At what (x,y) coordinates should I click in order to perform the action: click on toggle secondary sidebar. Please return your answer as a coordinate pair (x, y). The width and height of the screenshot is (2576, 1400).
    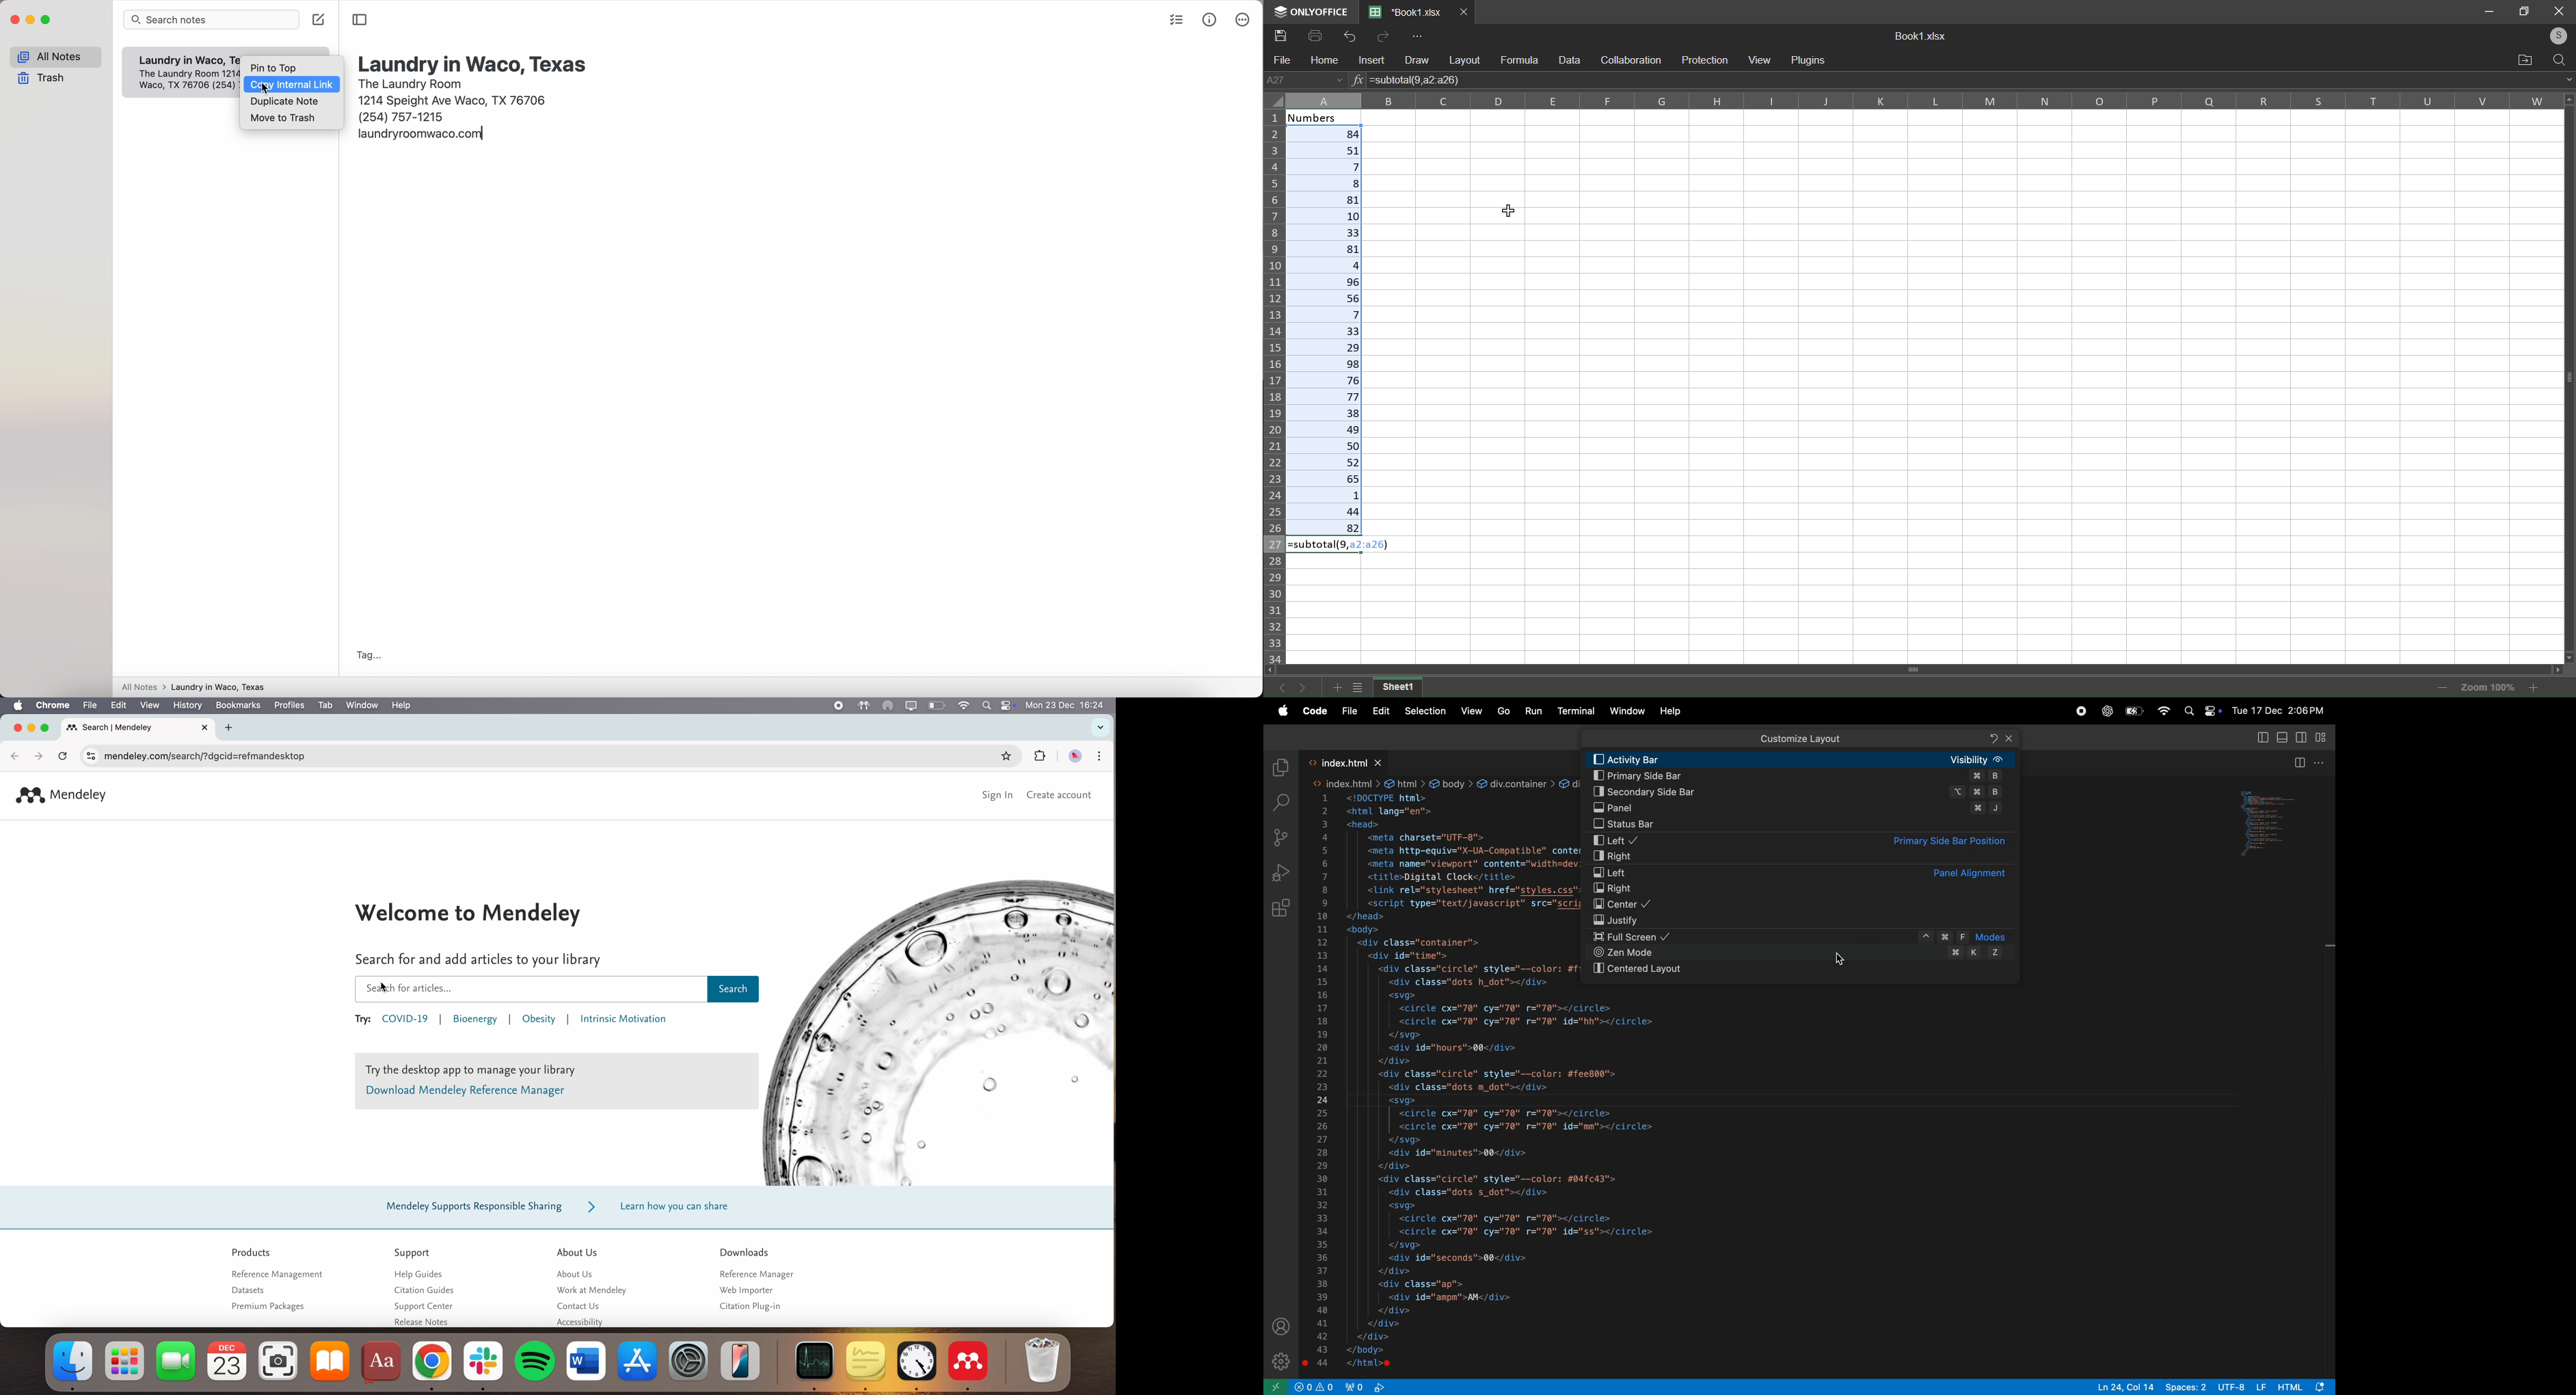
    Looking at the image, I should click on (2302, 737).